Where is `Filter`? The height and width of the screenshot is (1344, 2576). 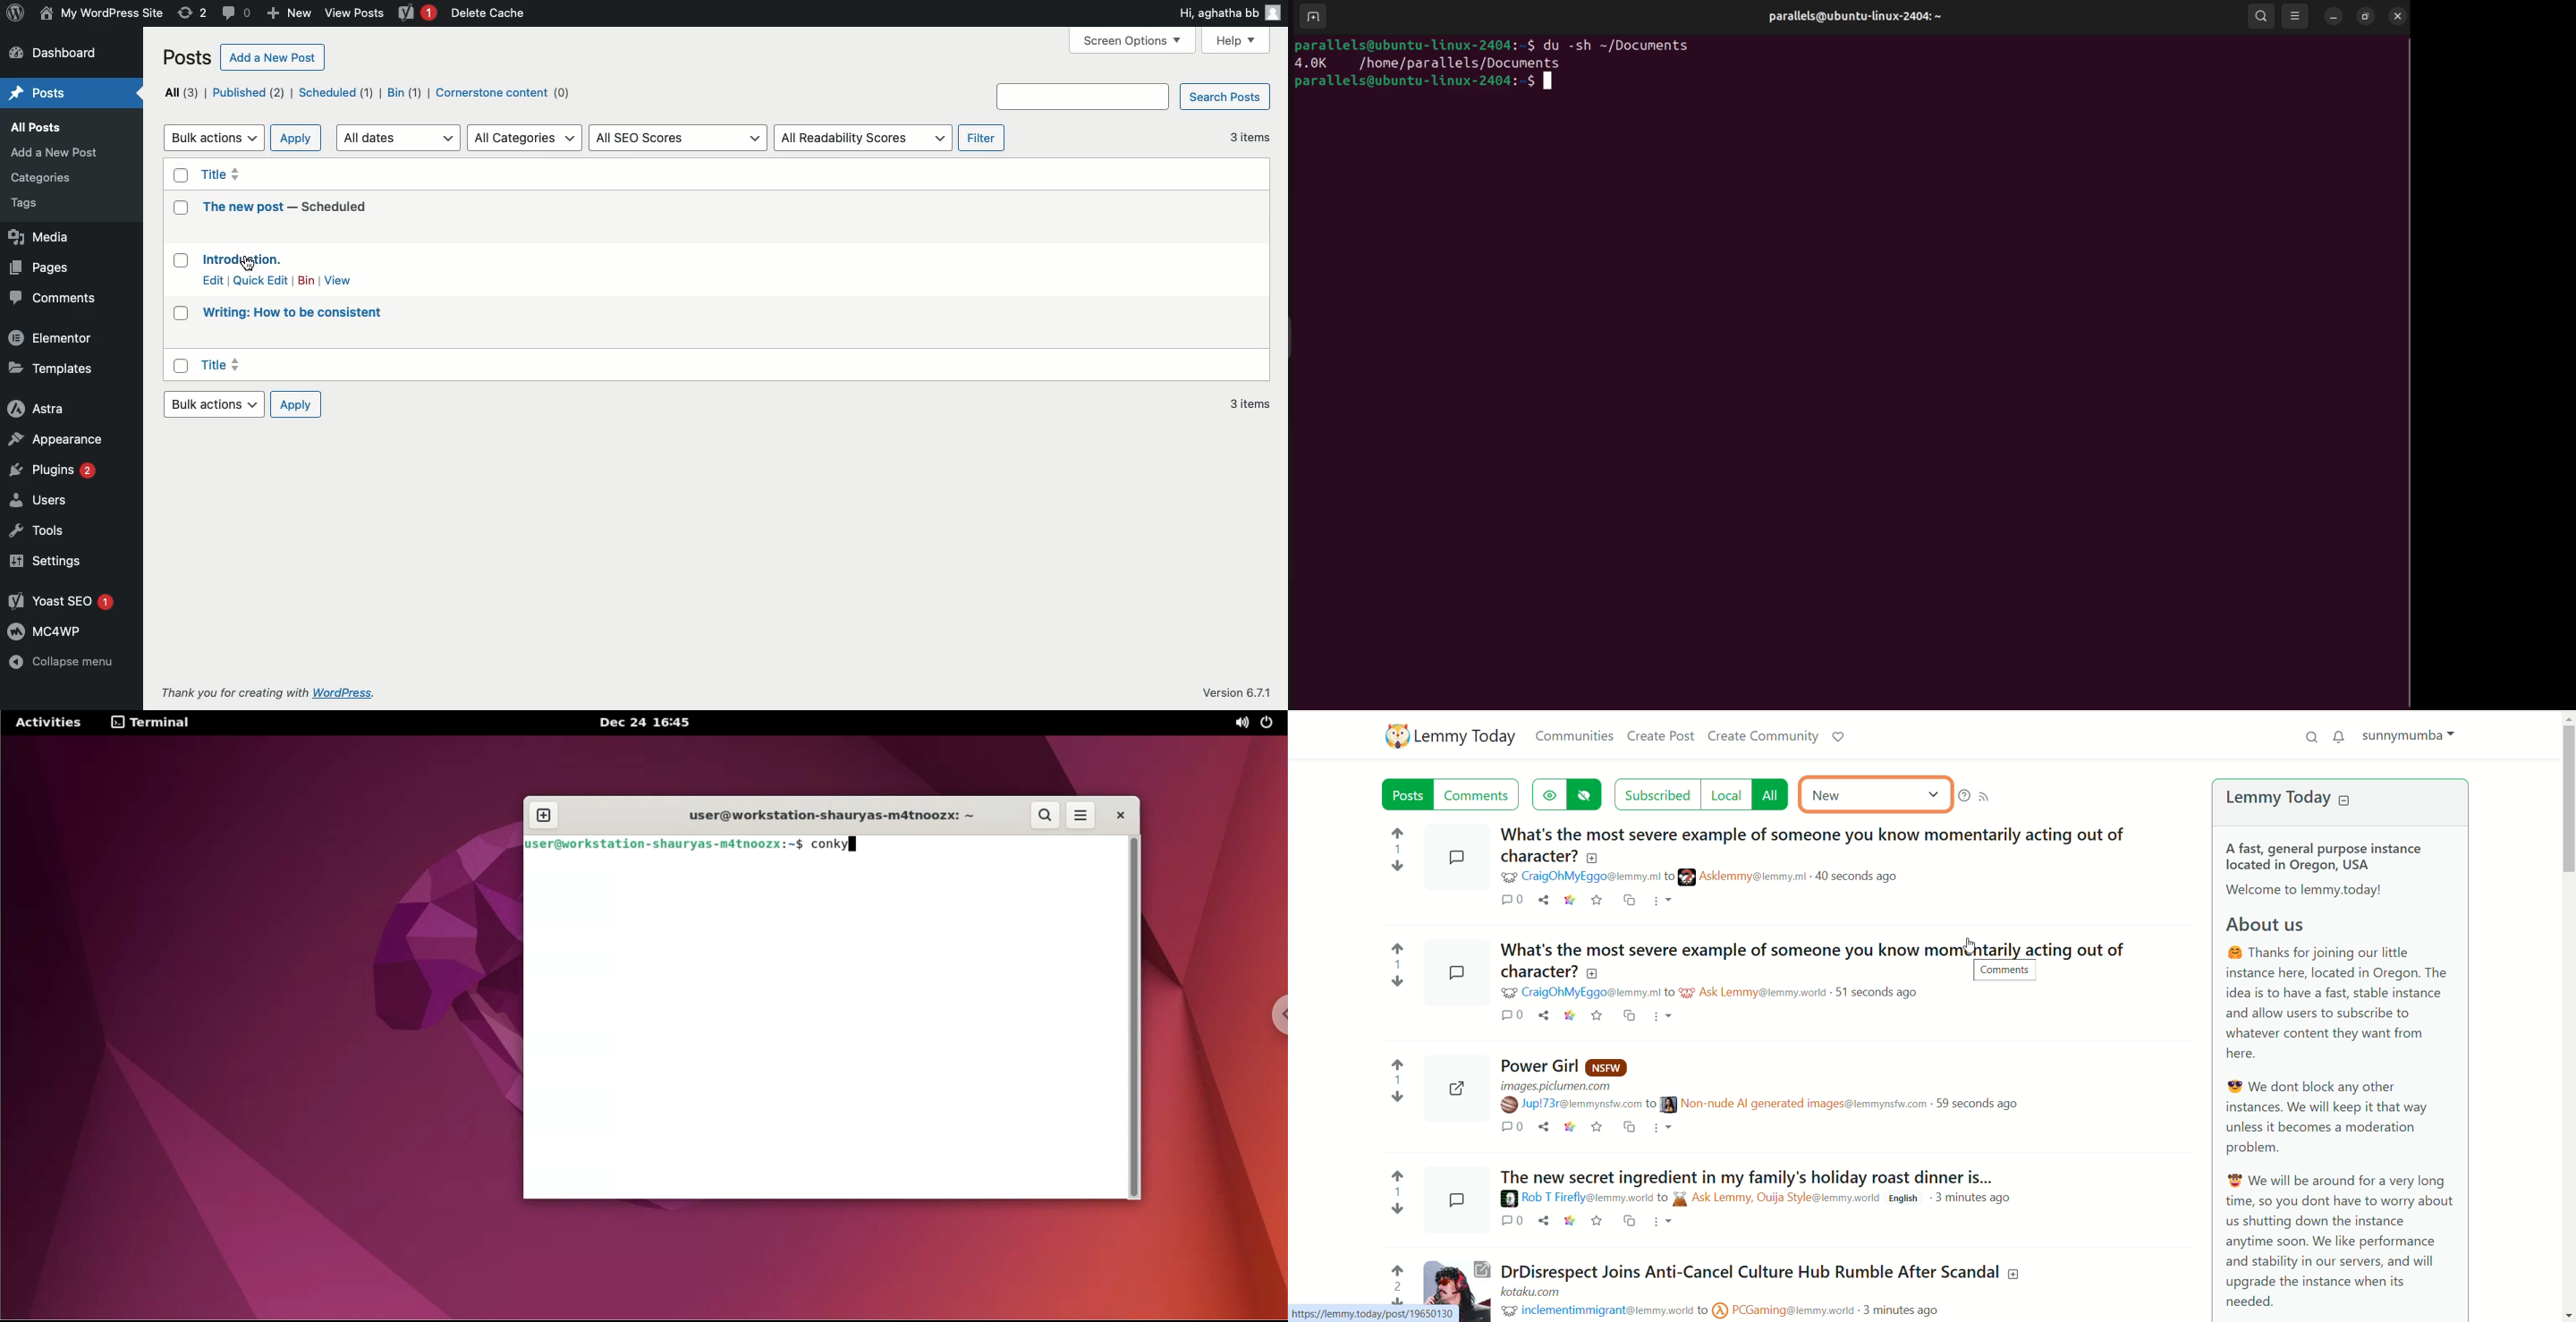
Filter is located at coordinates (984, 139).